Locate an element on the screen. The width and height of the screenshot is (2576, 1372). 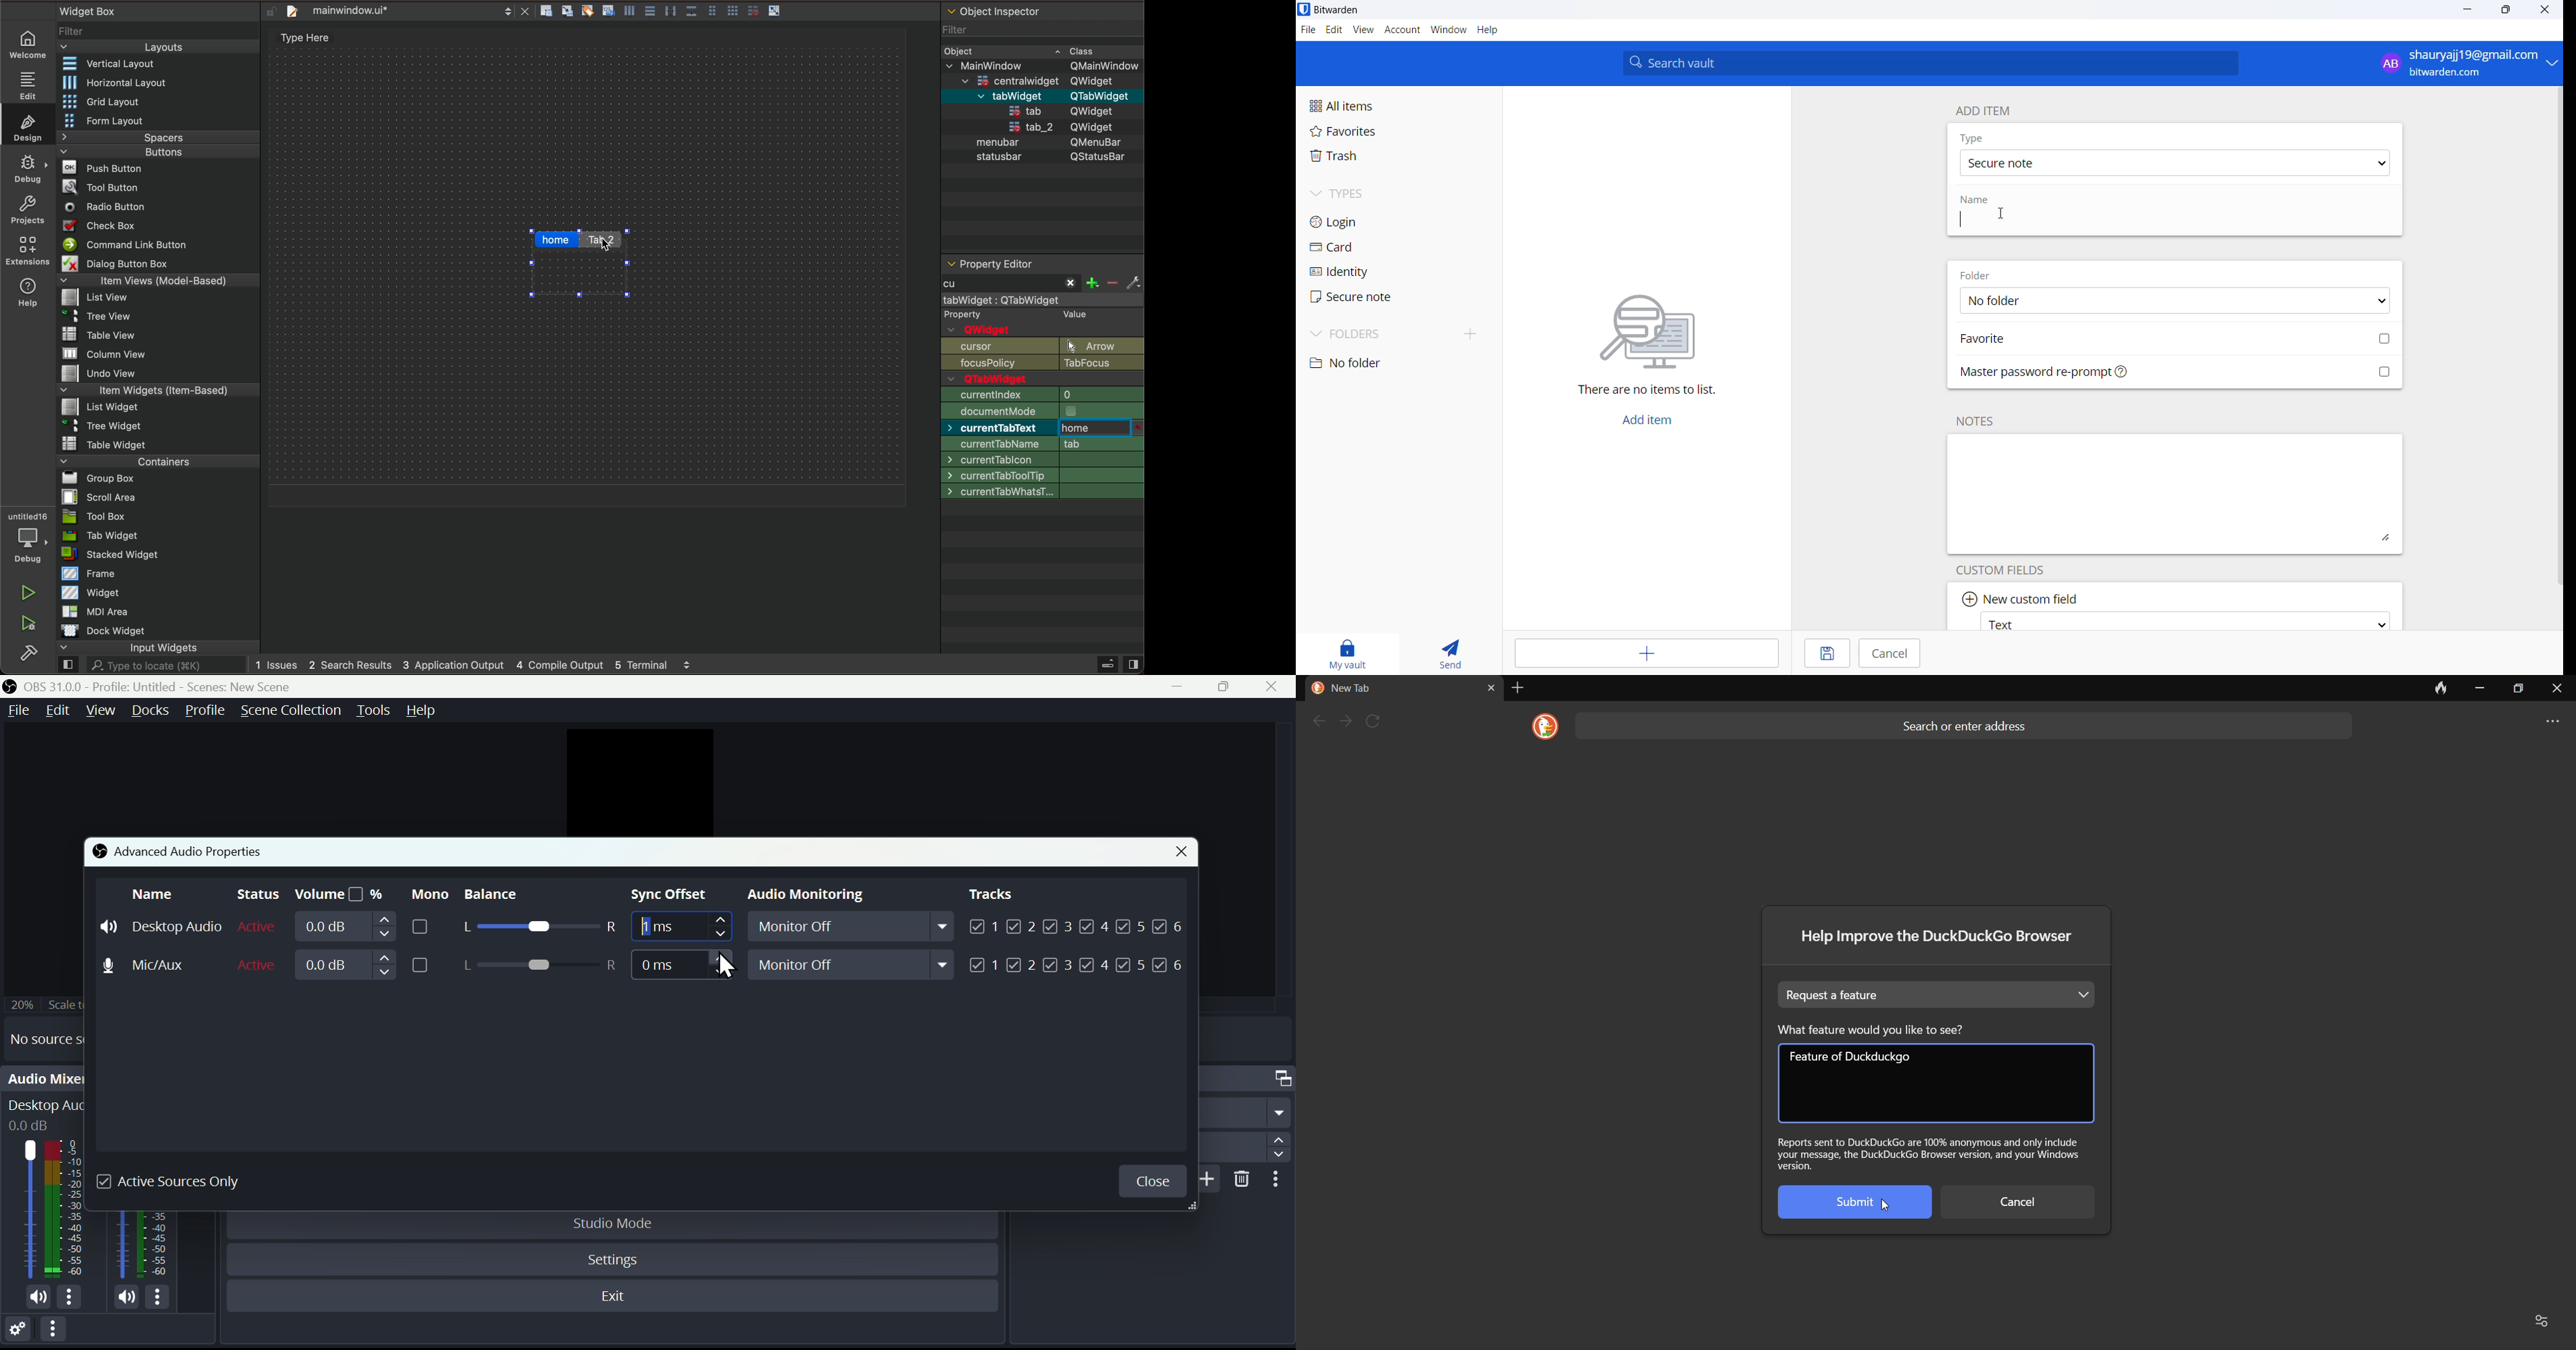
font is located at coordinates (1042, 506).